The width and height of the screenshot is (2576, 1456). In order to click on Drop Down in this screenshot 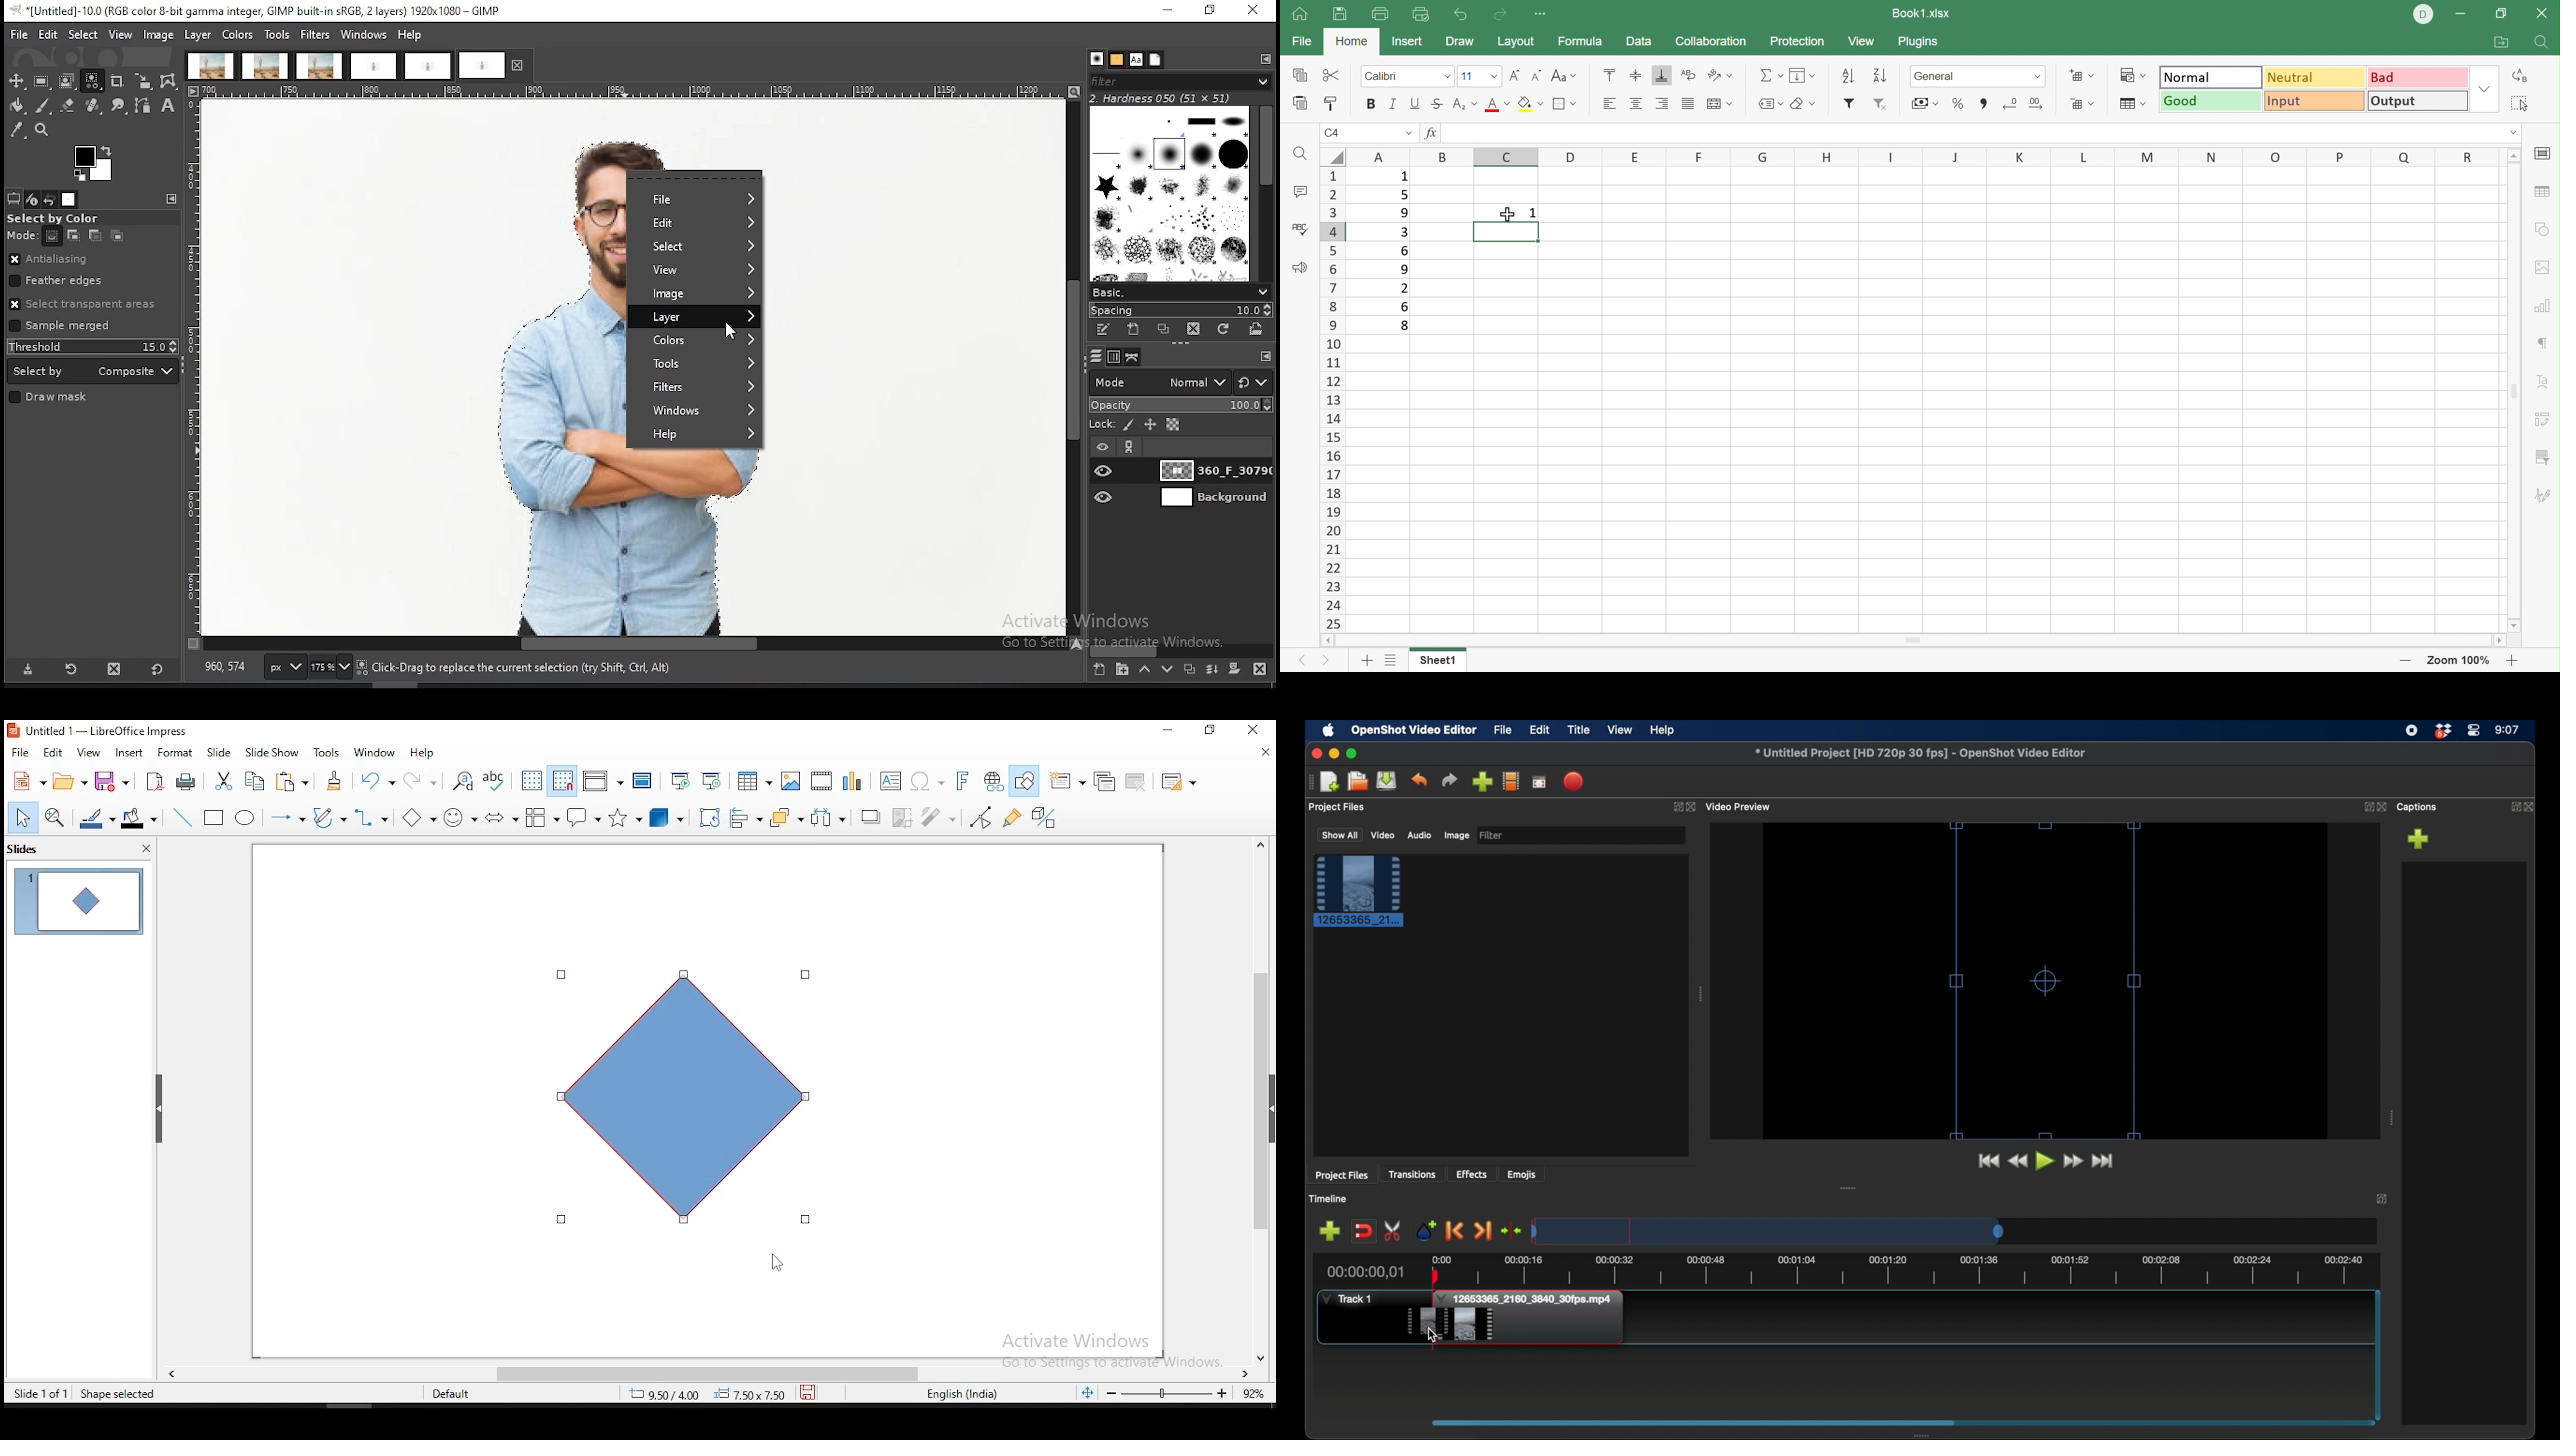, I will do `click(1446, 77)`.